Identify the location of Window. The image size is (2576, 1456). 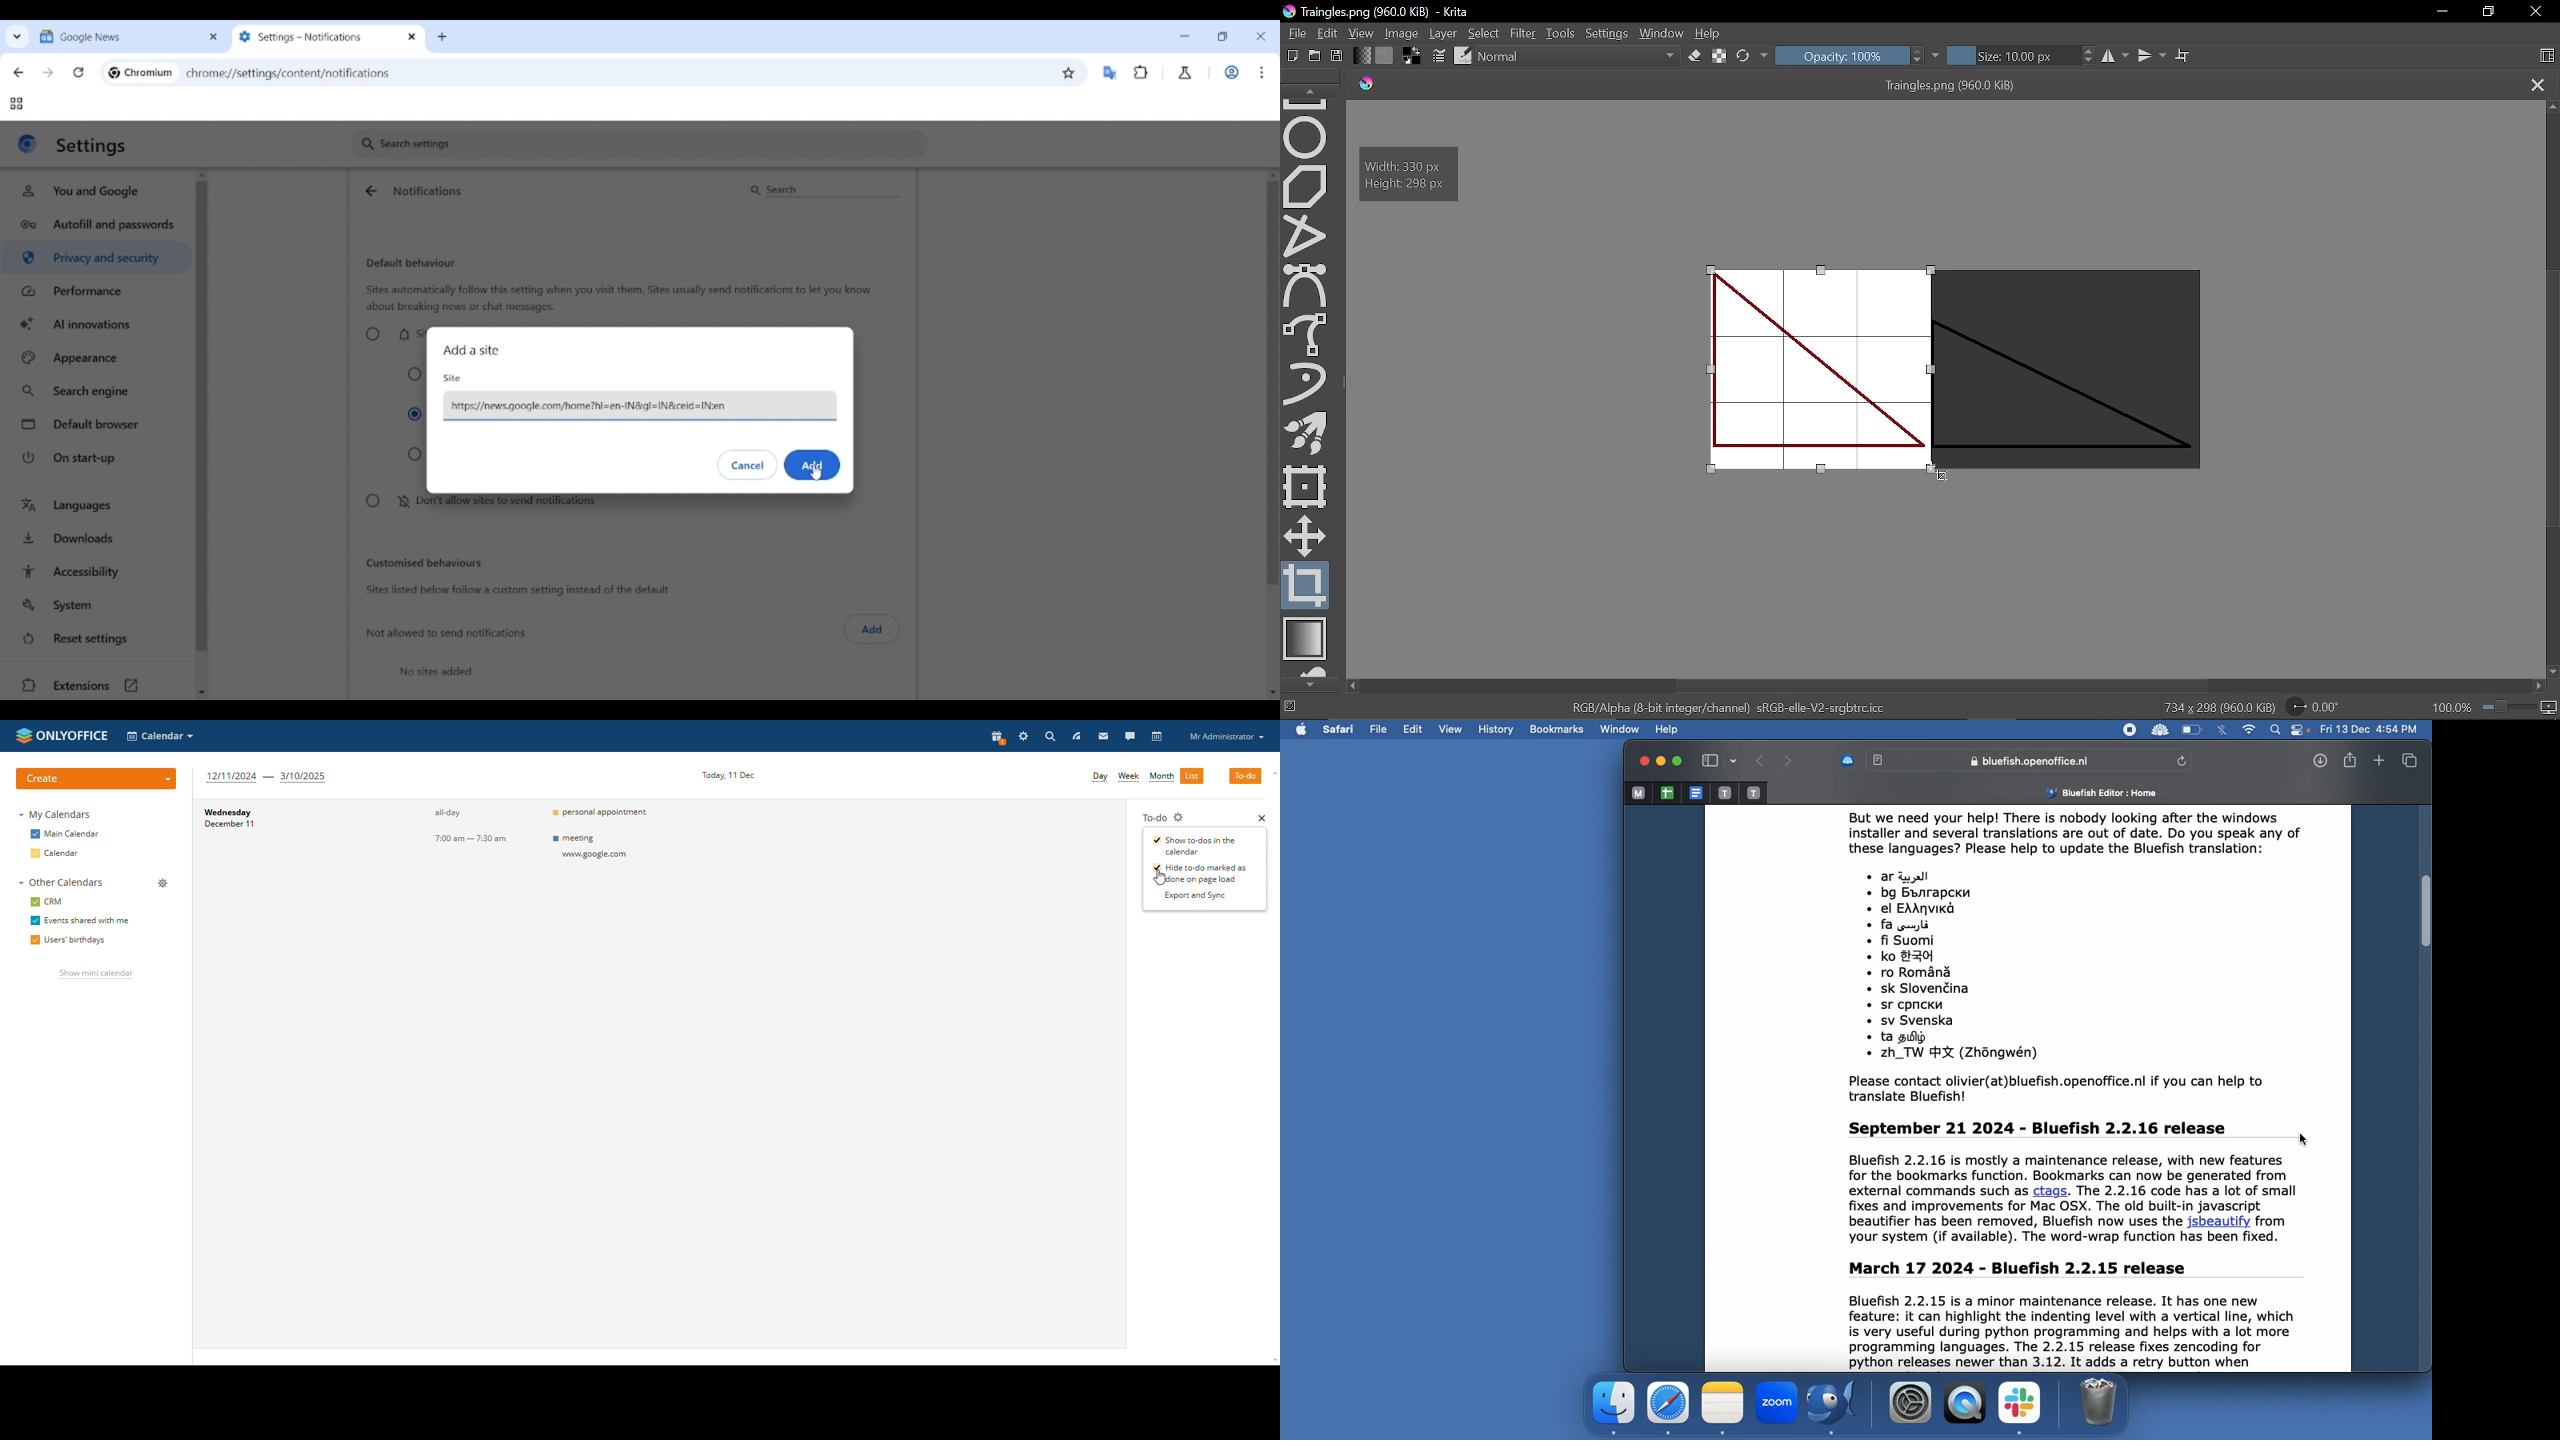
(1662, 33).